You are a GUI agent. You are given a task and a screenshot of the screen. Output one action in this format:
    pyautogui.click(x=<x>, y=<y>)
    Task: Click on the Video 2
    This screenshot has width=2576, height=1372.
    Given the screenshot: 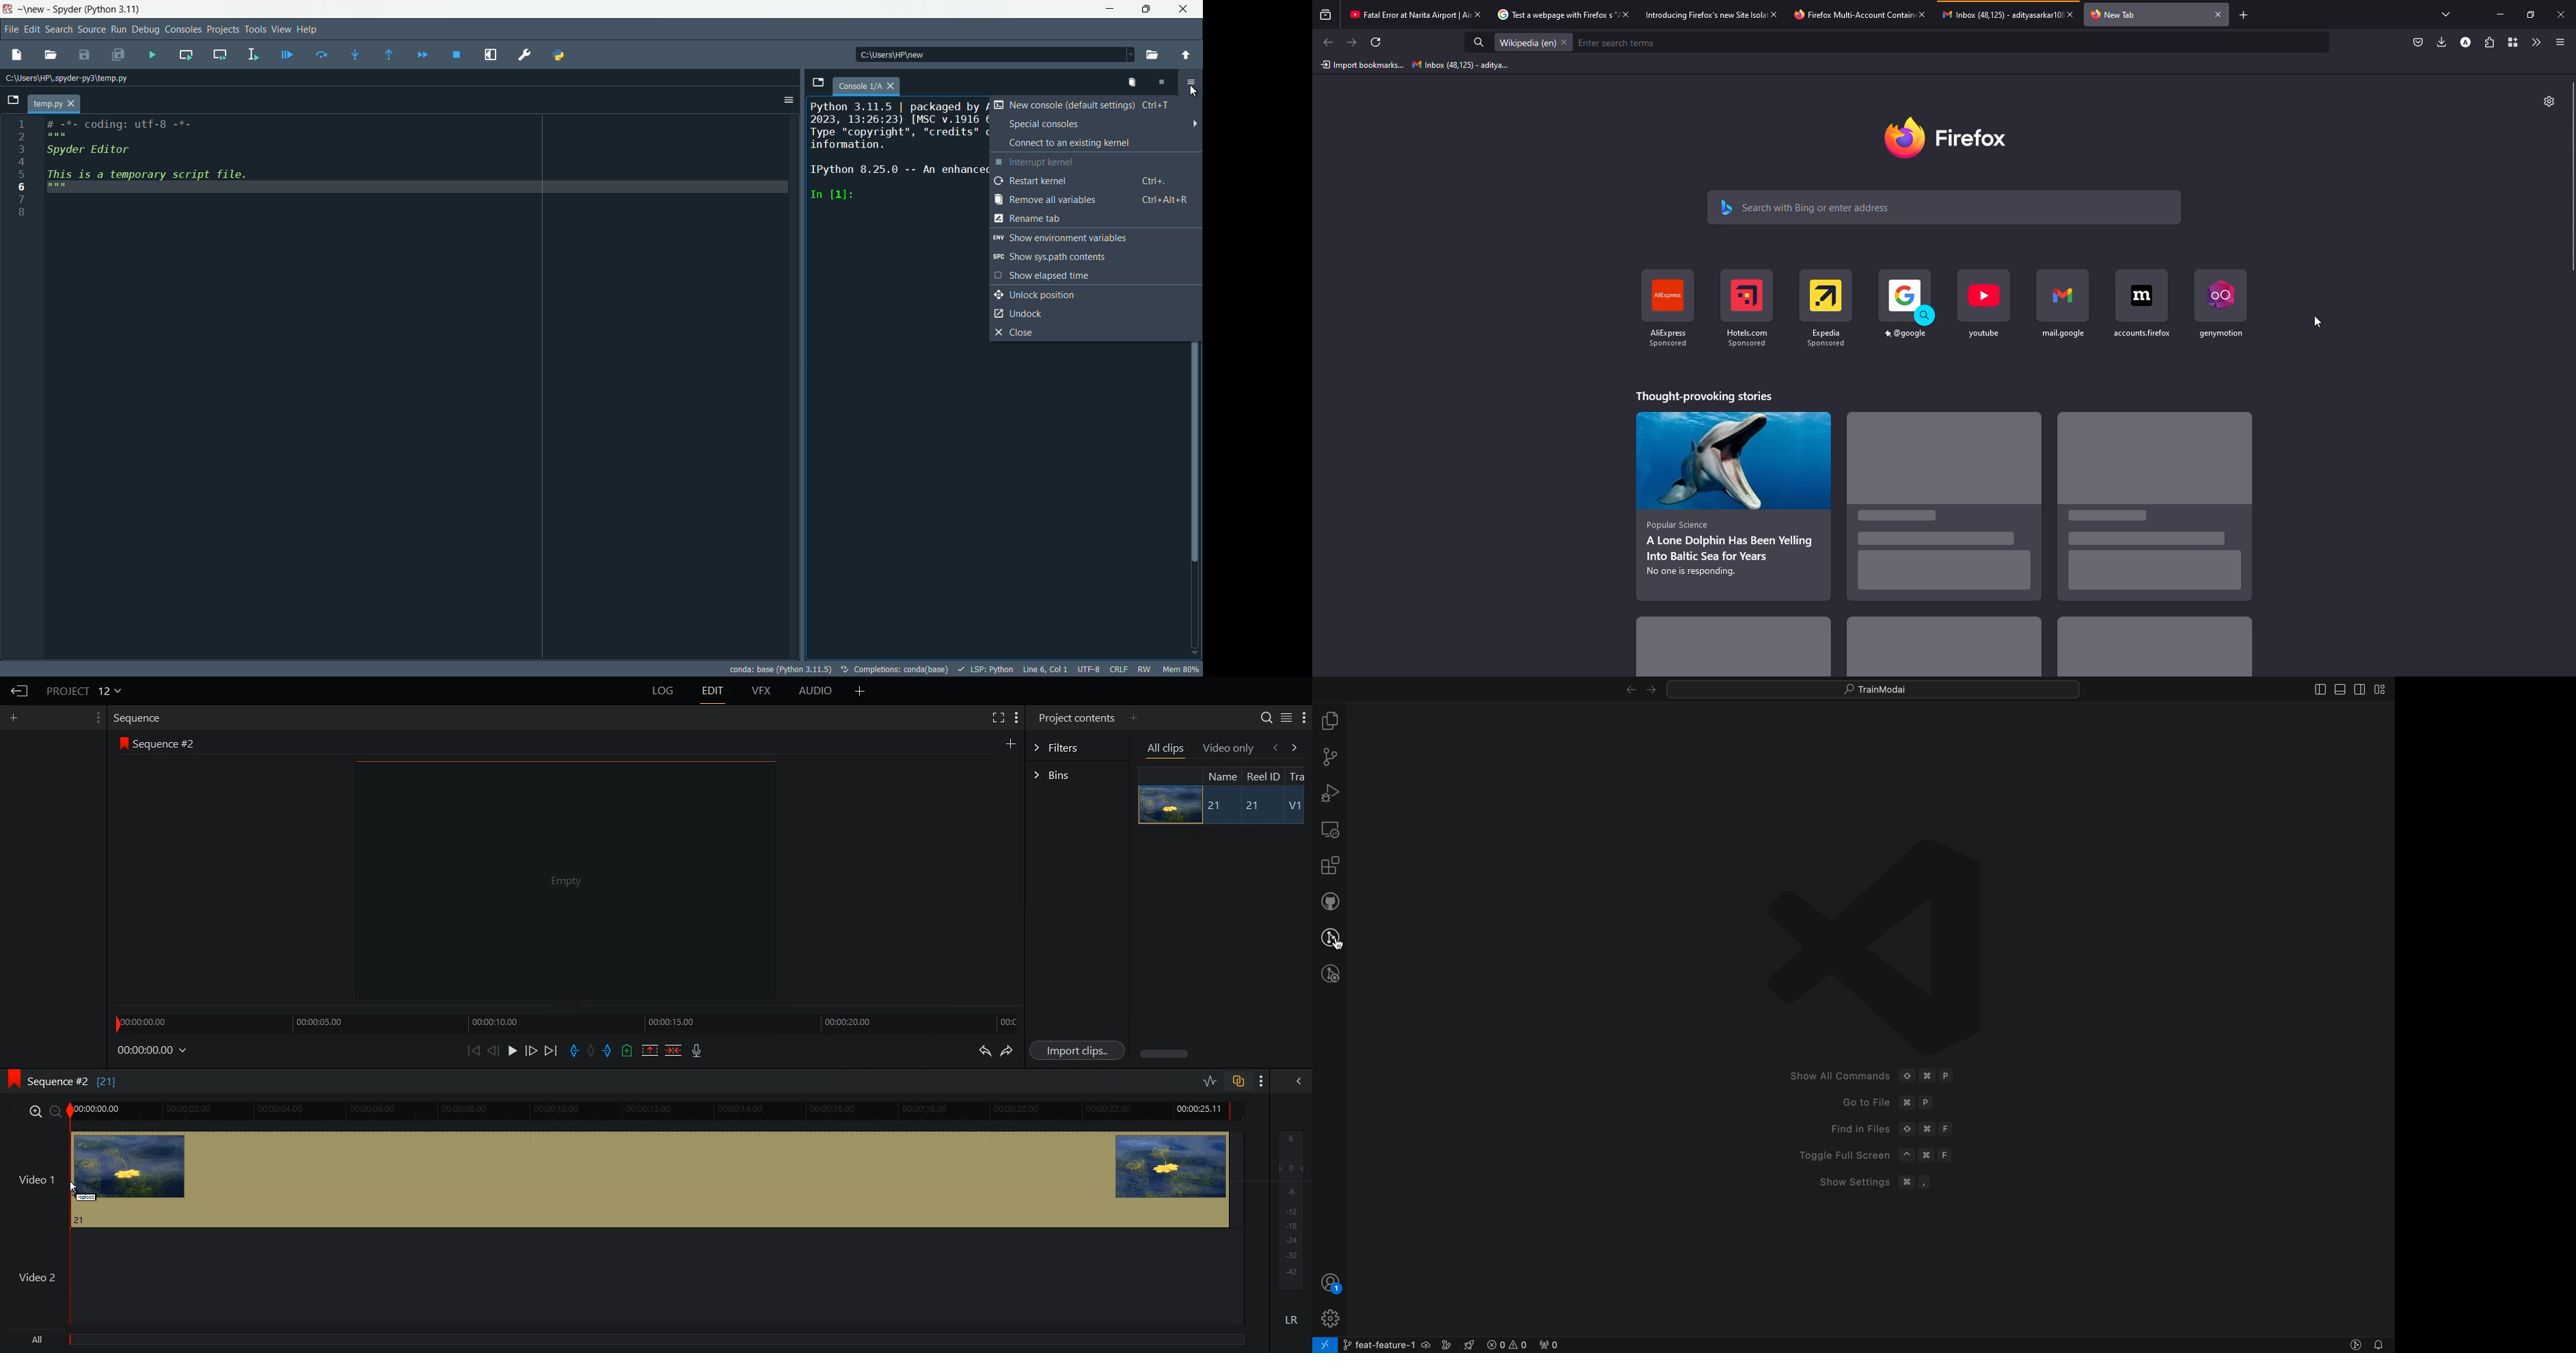 What is the action you would take?
    pyautogui.click(x=622, y=1277)
    